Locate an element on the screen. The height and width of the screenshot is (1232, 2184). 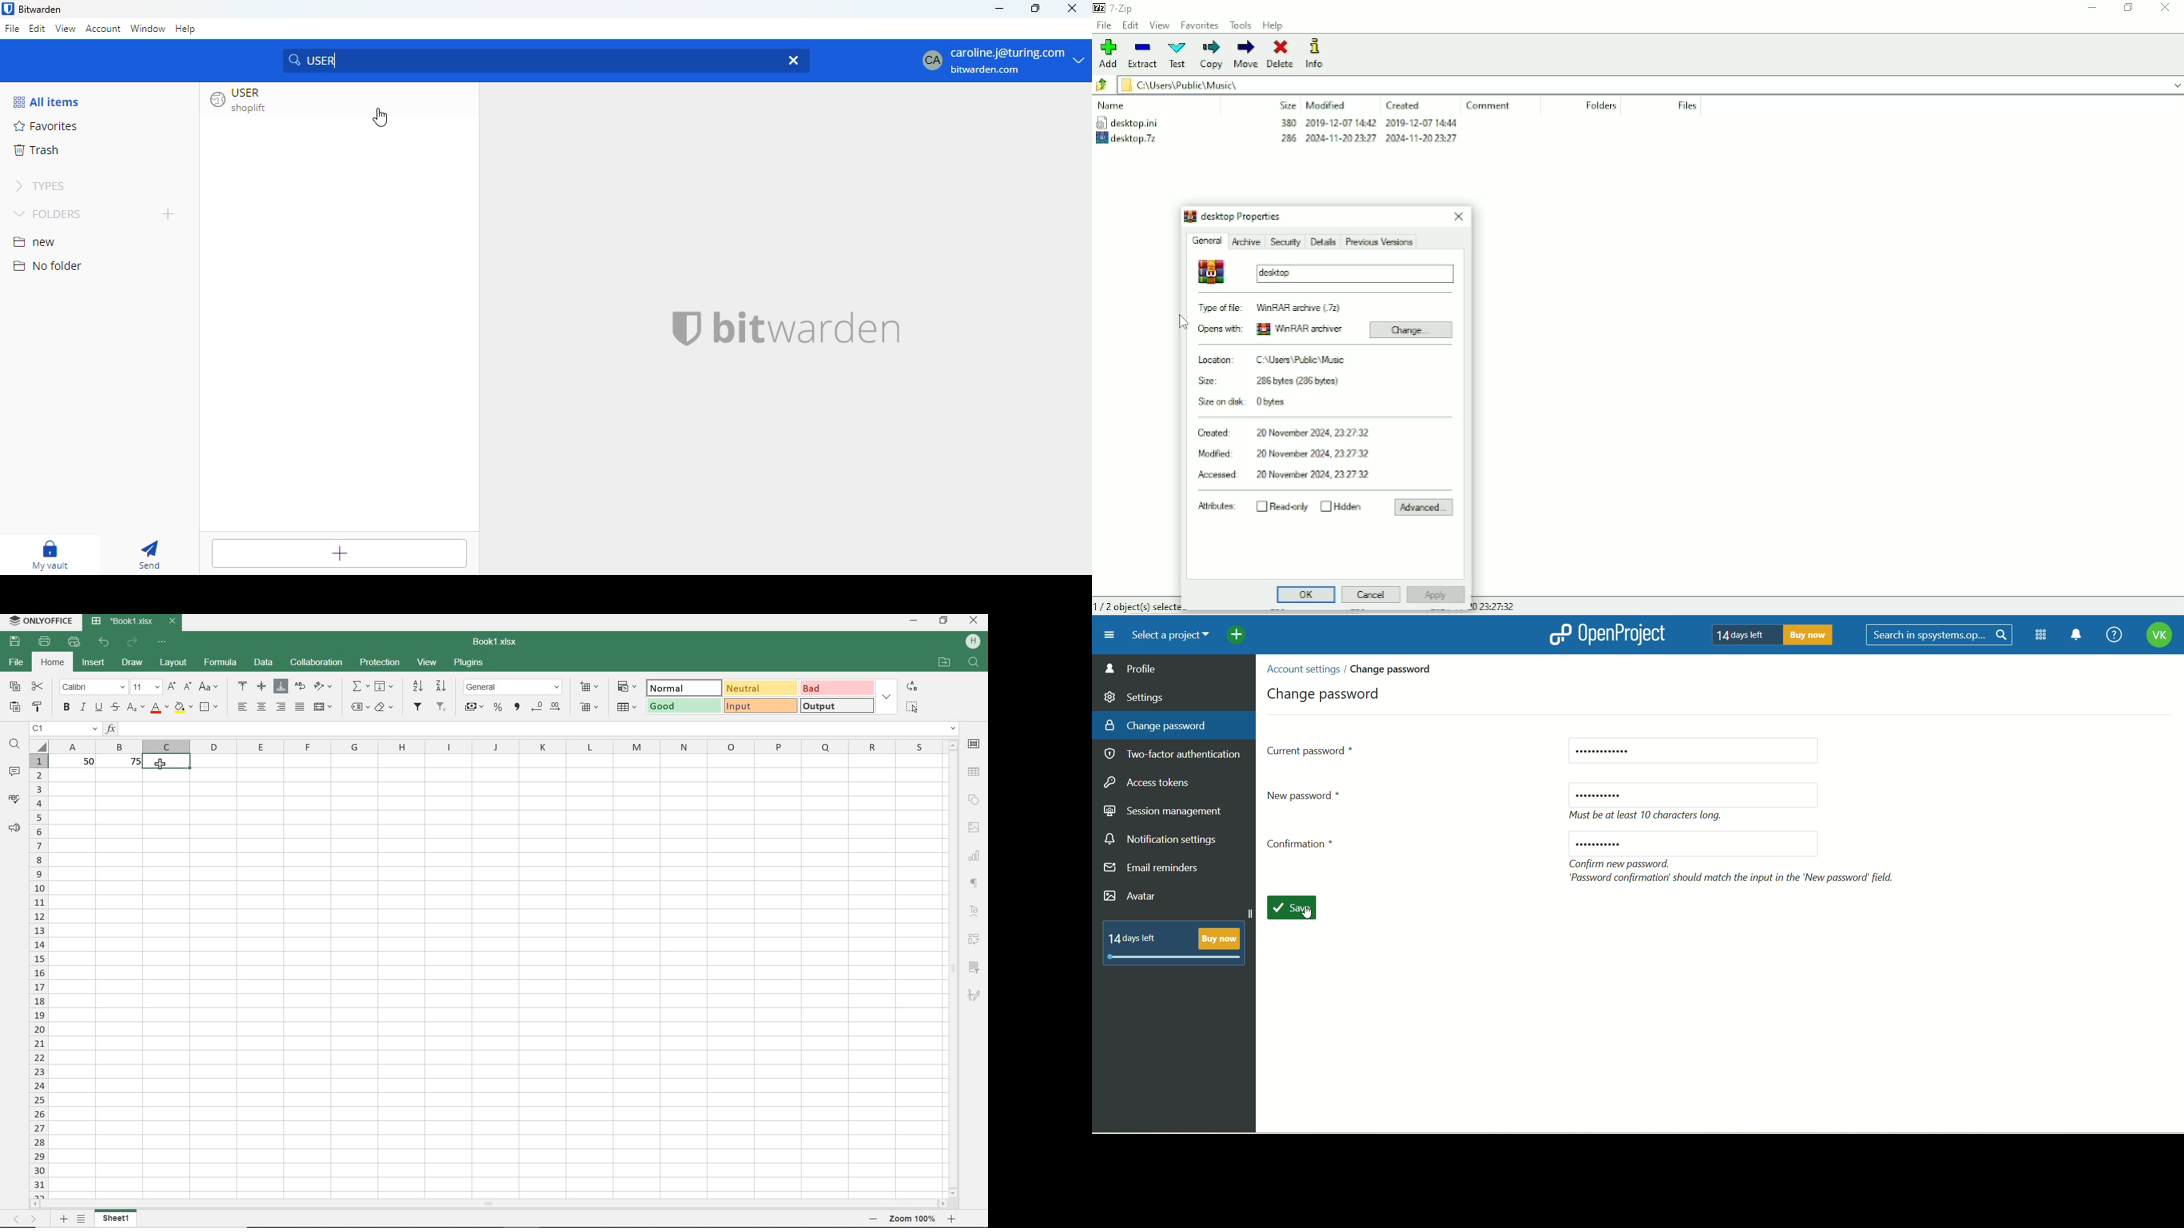
types is located at coordinates (43, 186).